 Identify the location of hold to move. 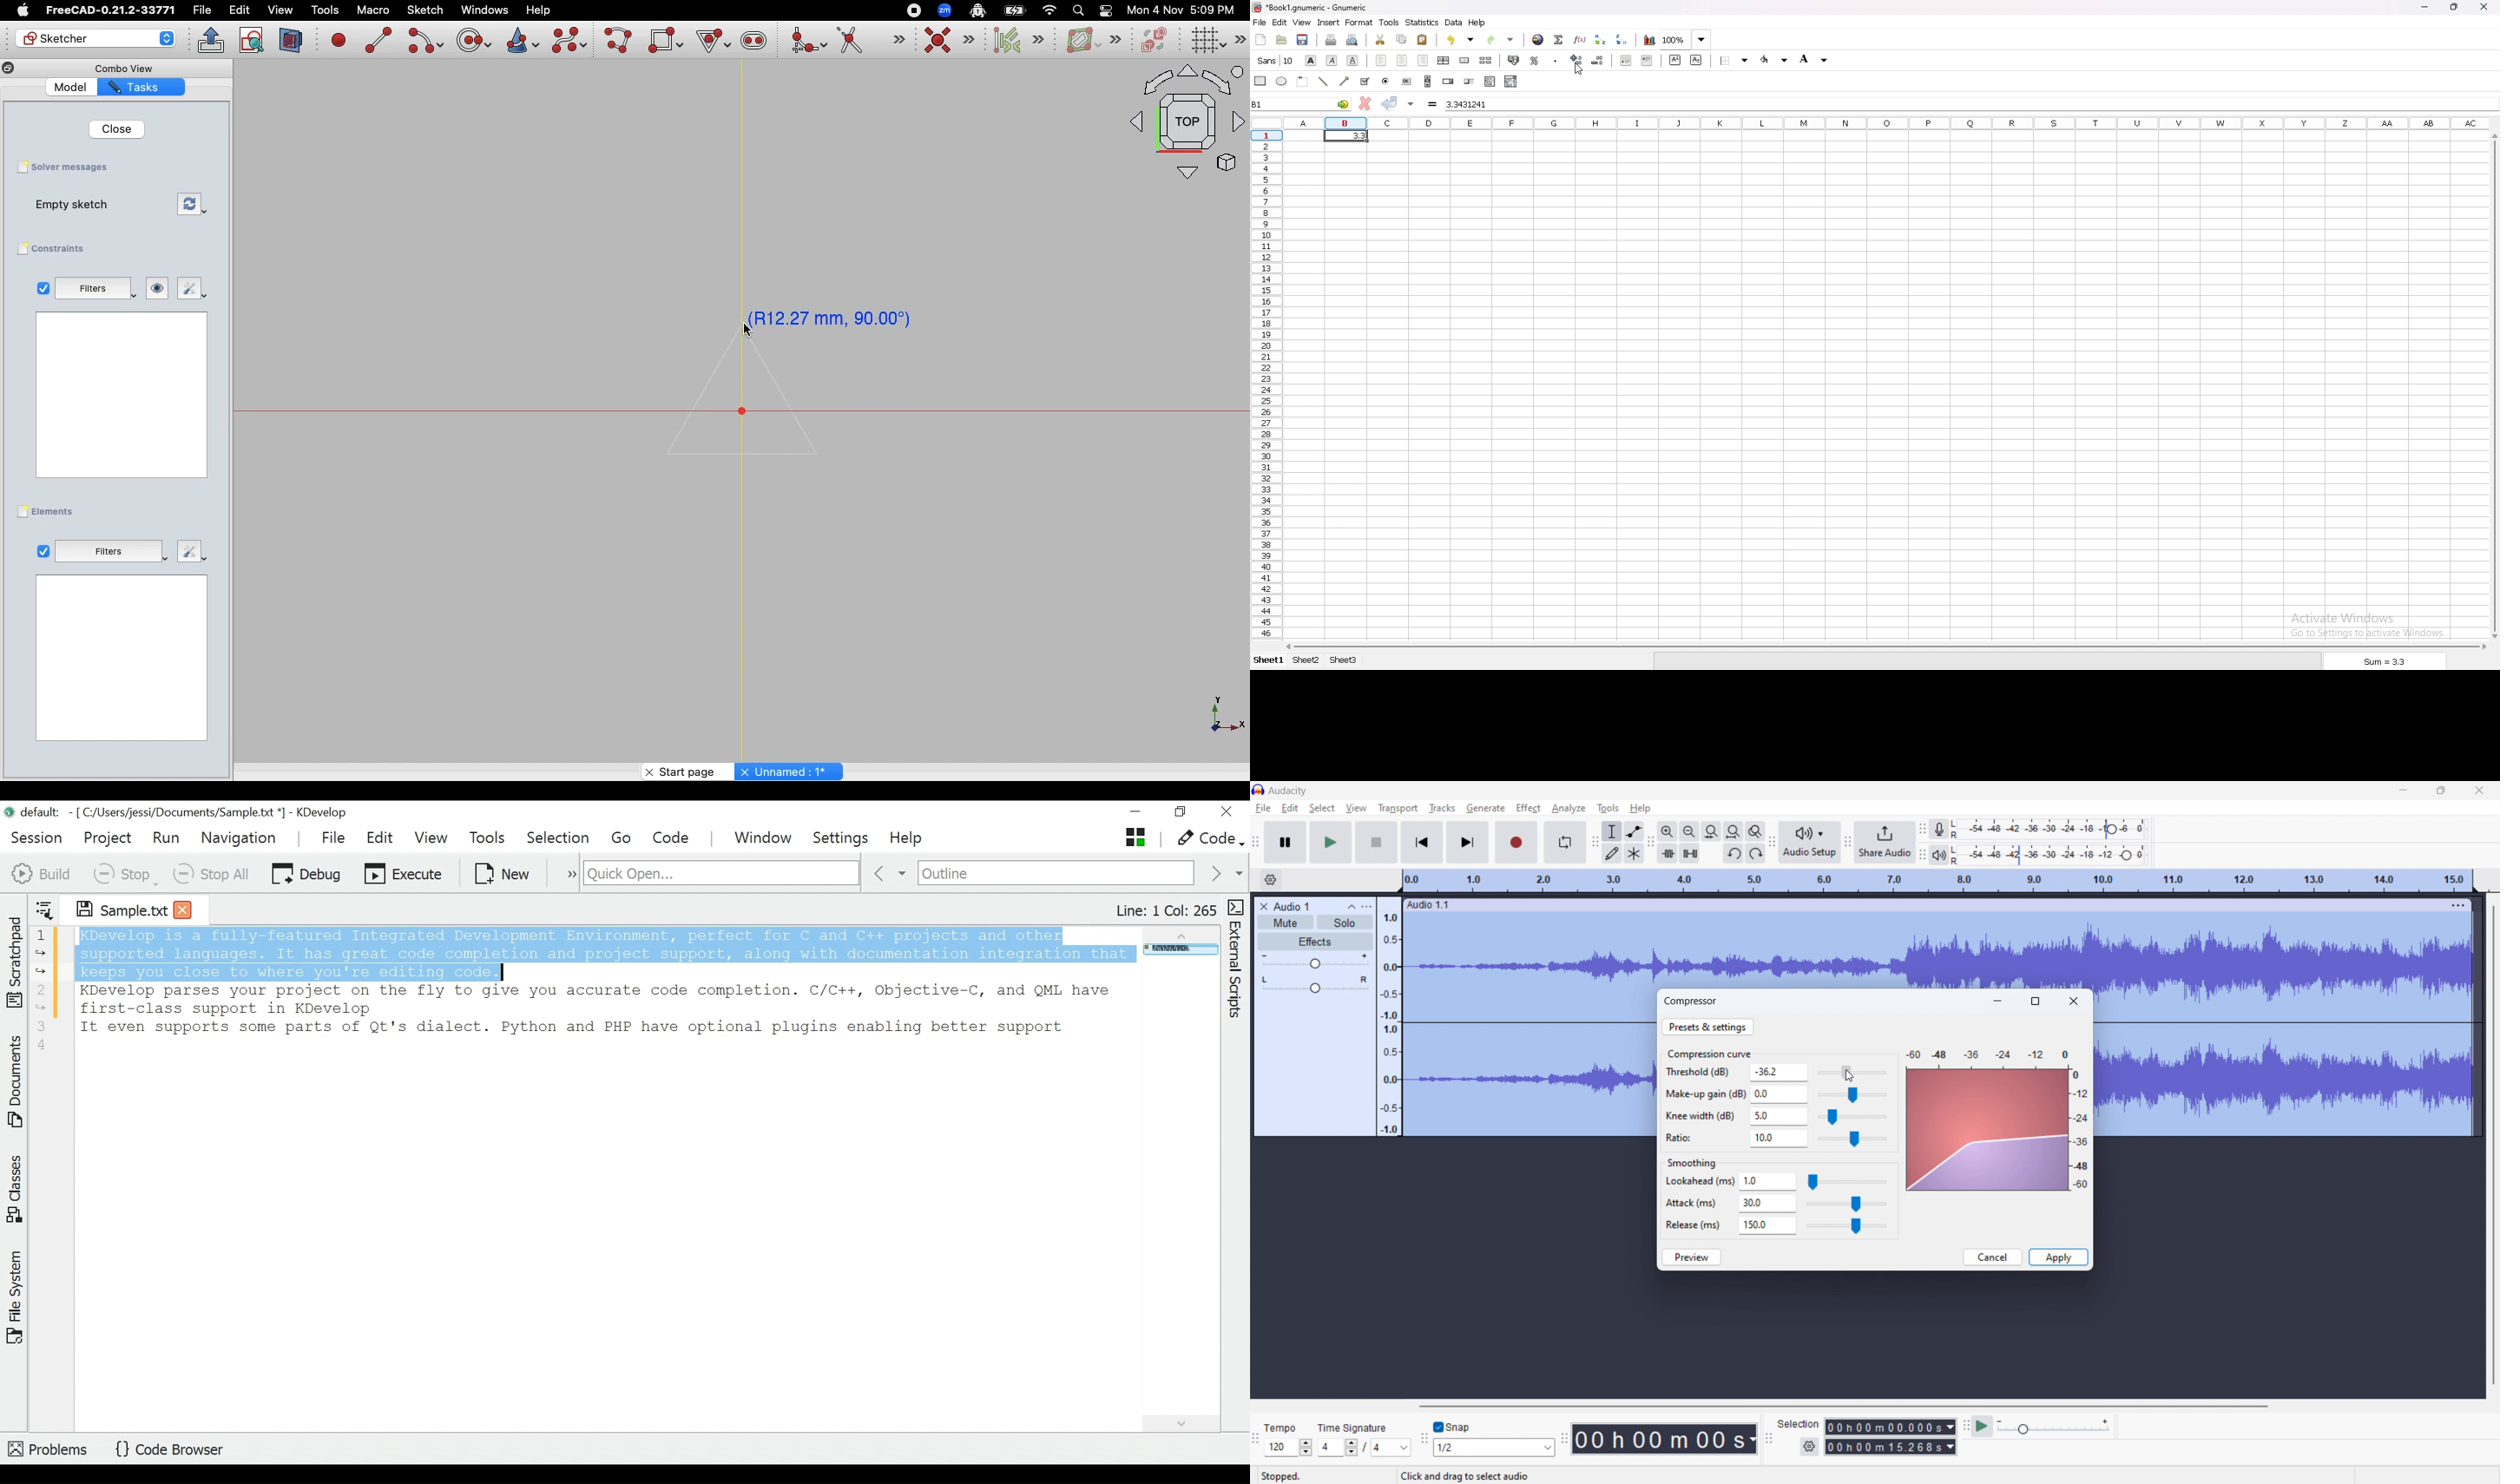
(1927, 904).